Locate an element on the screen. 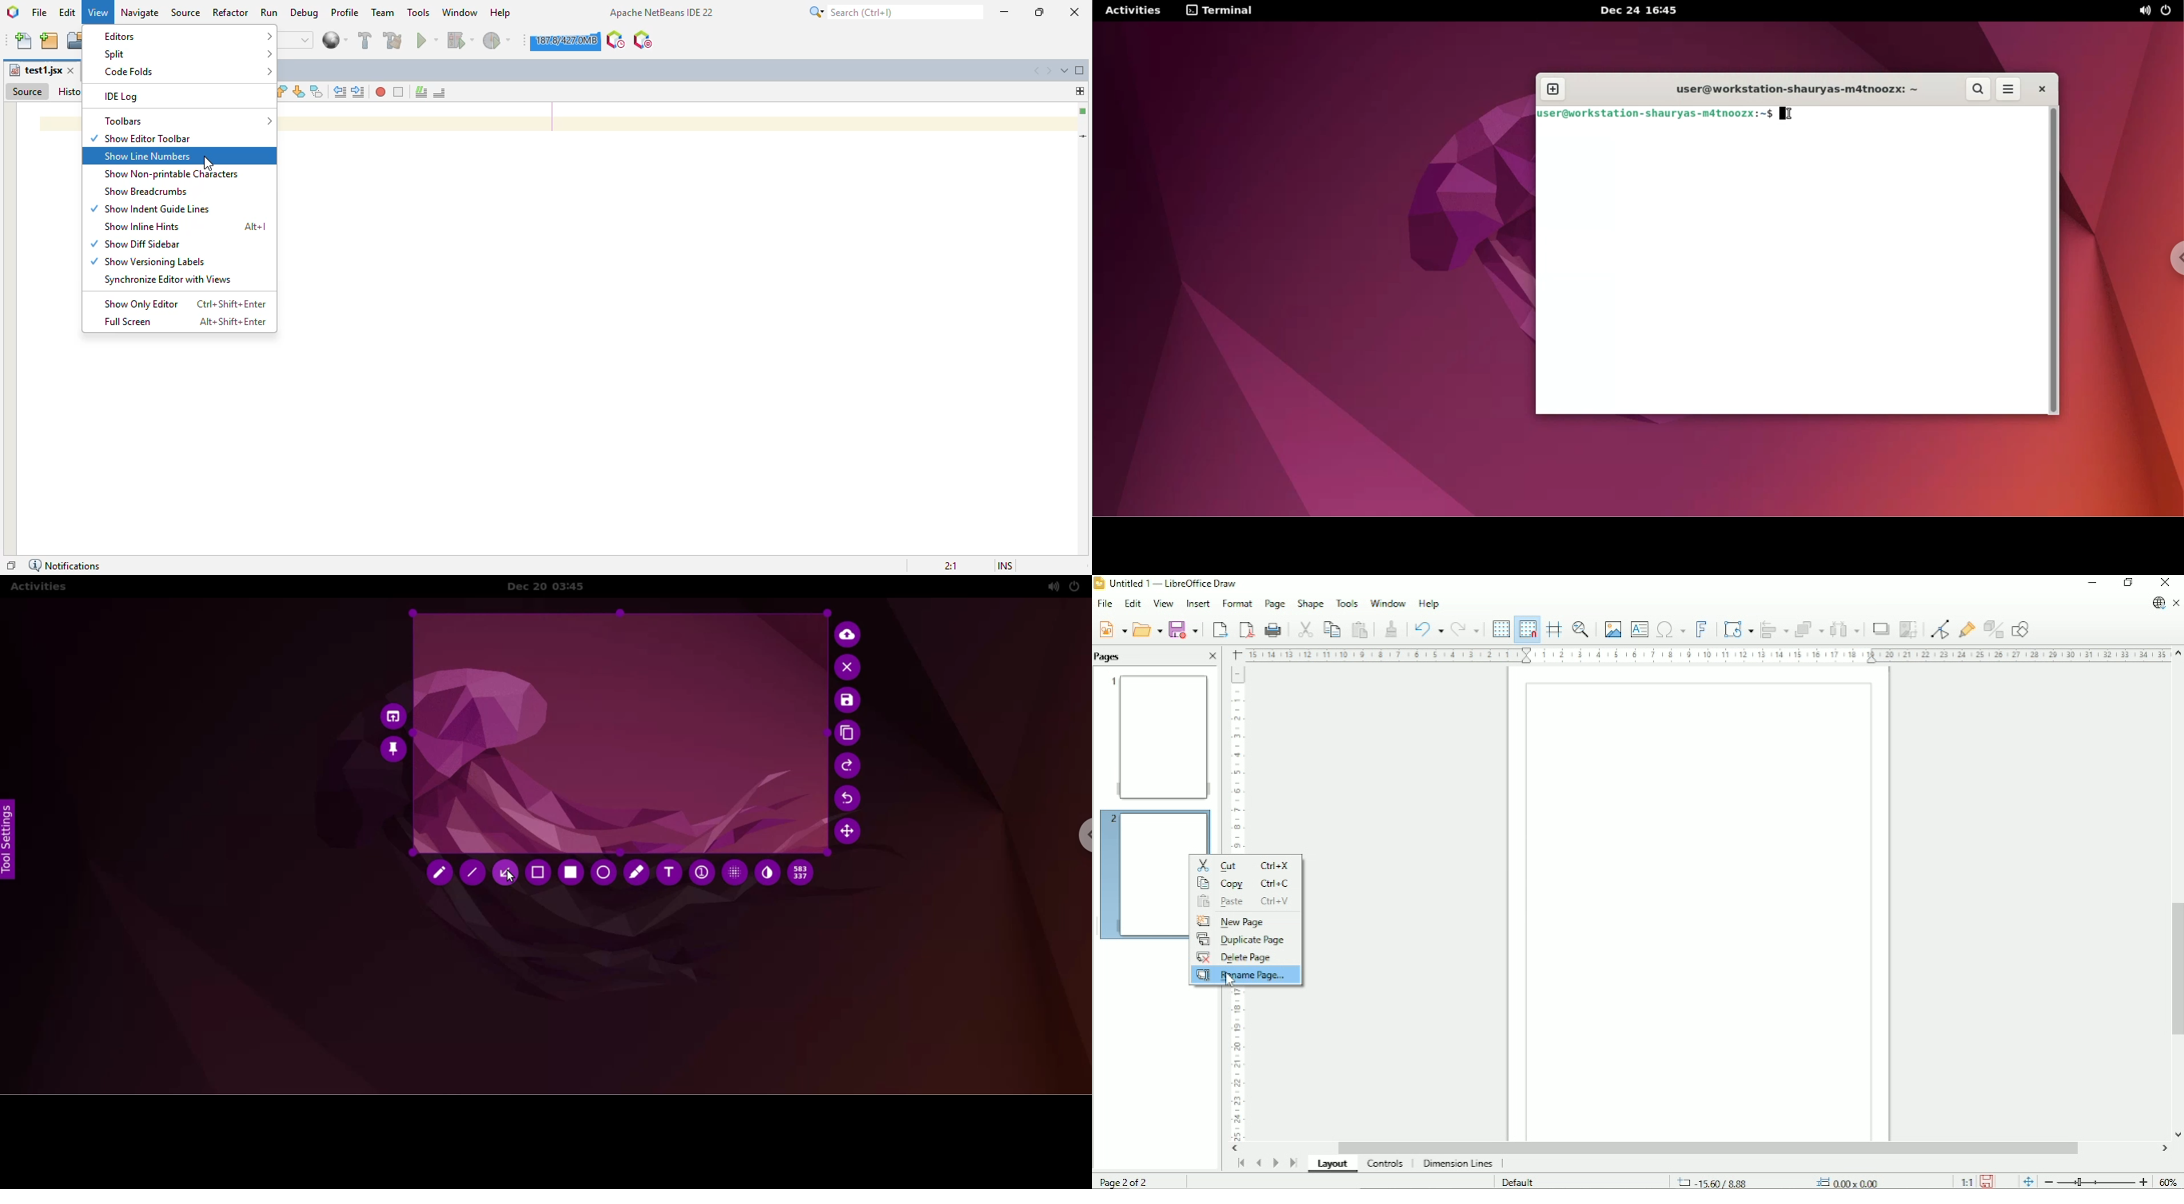 Image resolution: width=2184 pixels, height=1204 pixels. View is located at coordinates (1162, 603).